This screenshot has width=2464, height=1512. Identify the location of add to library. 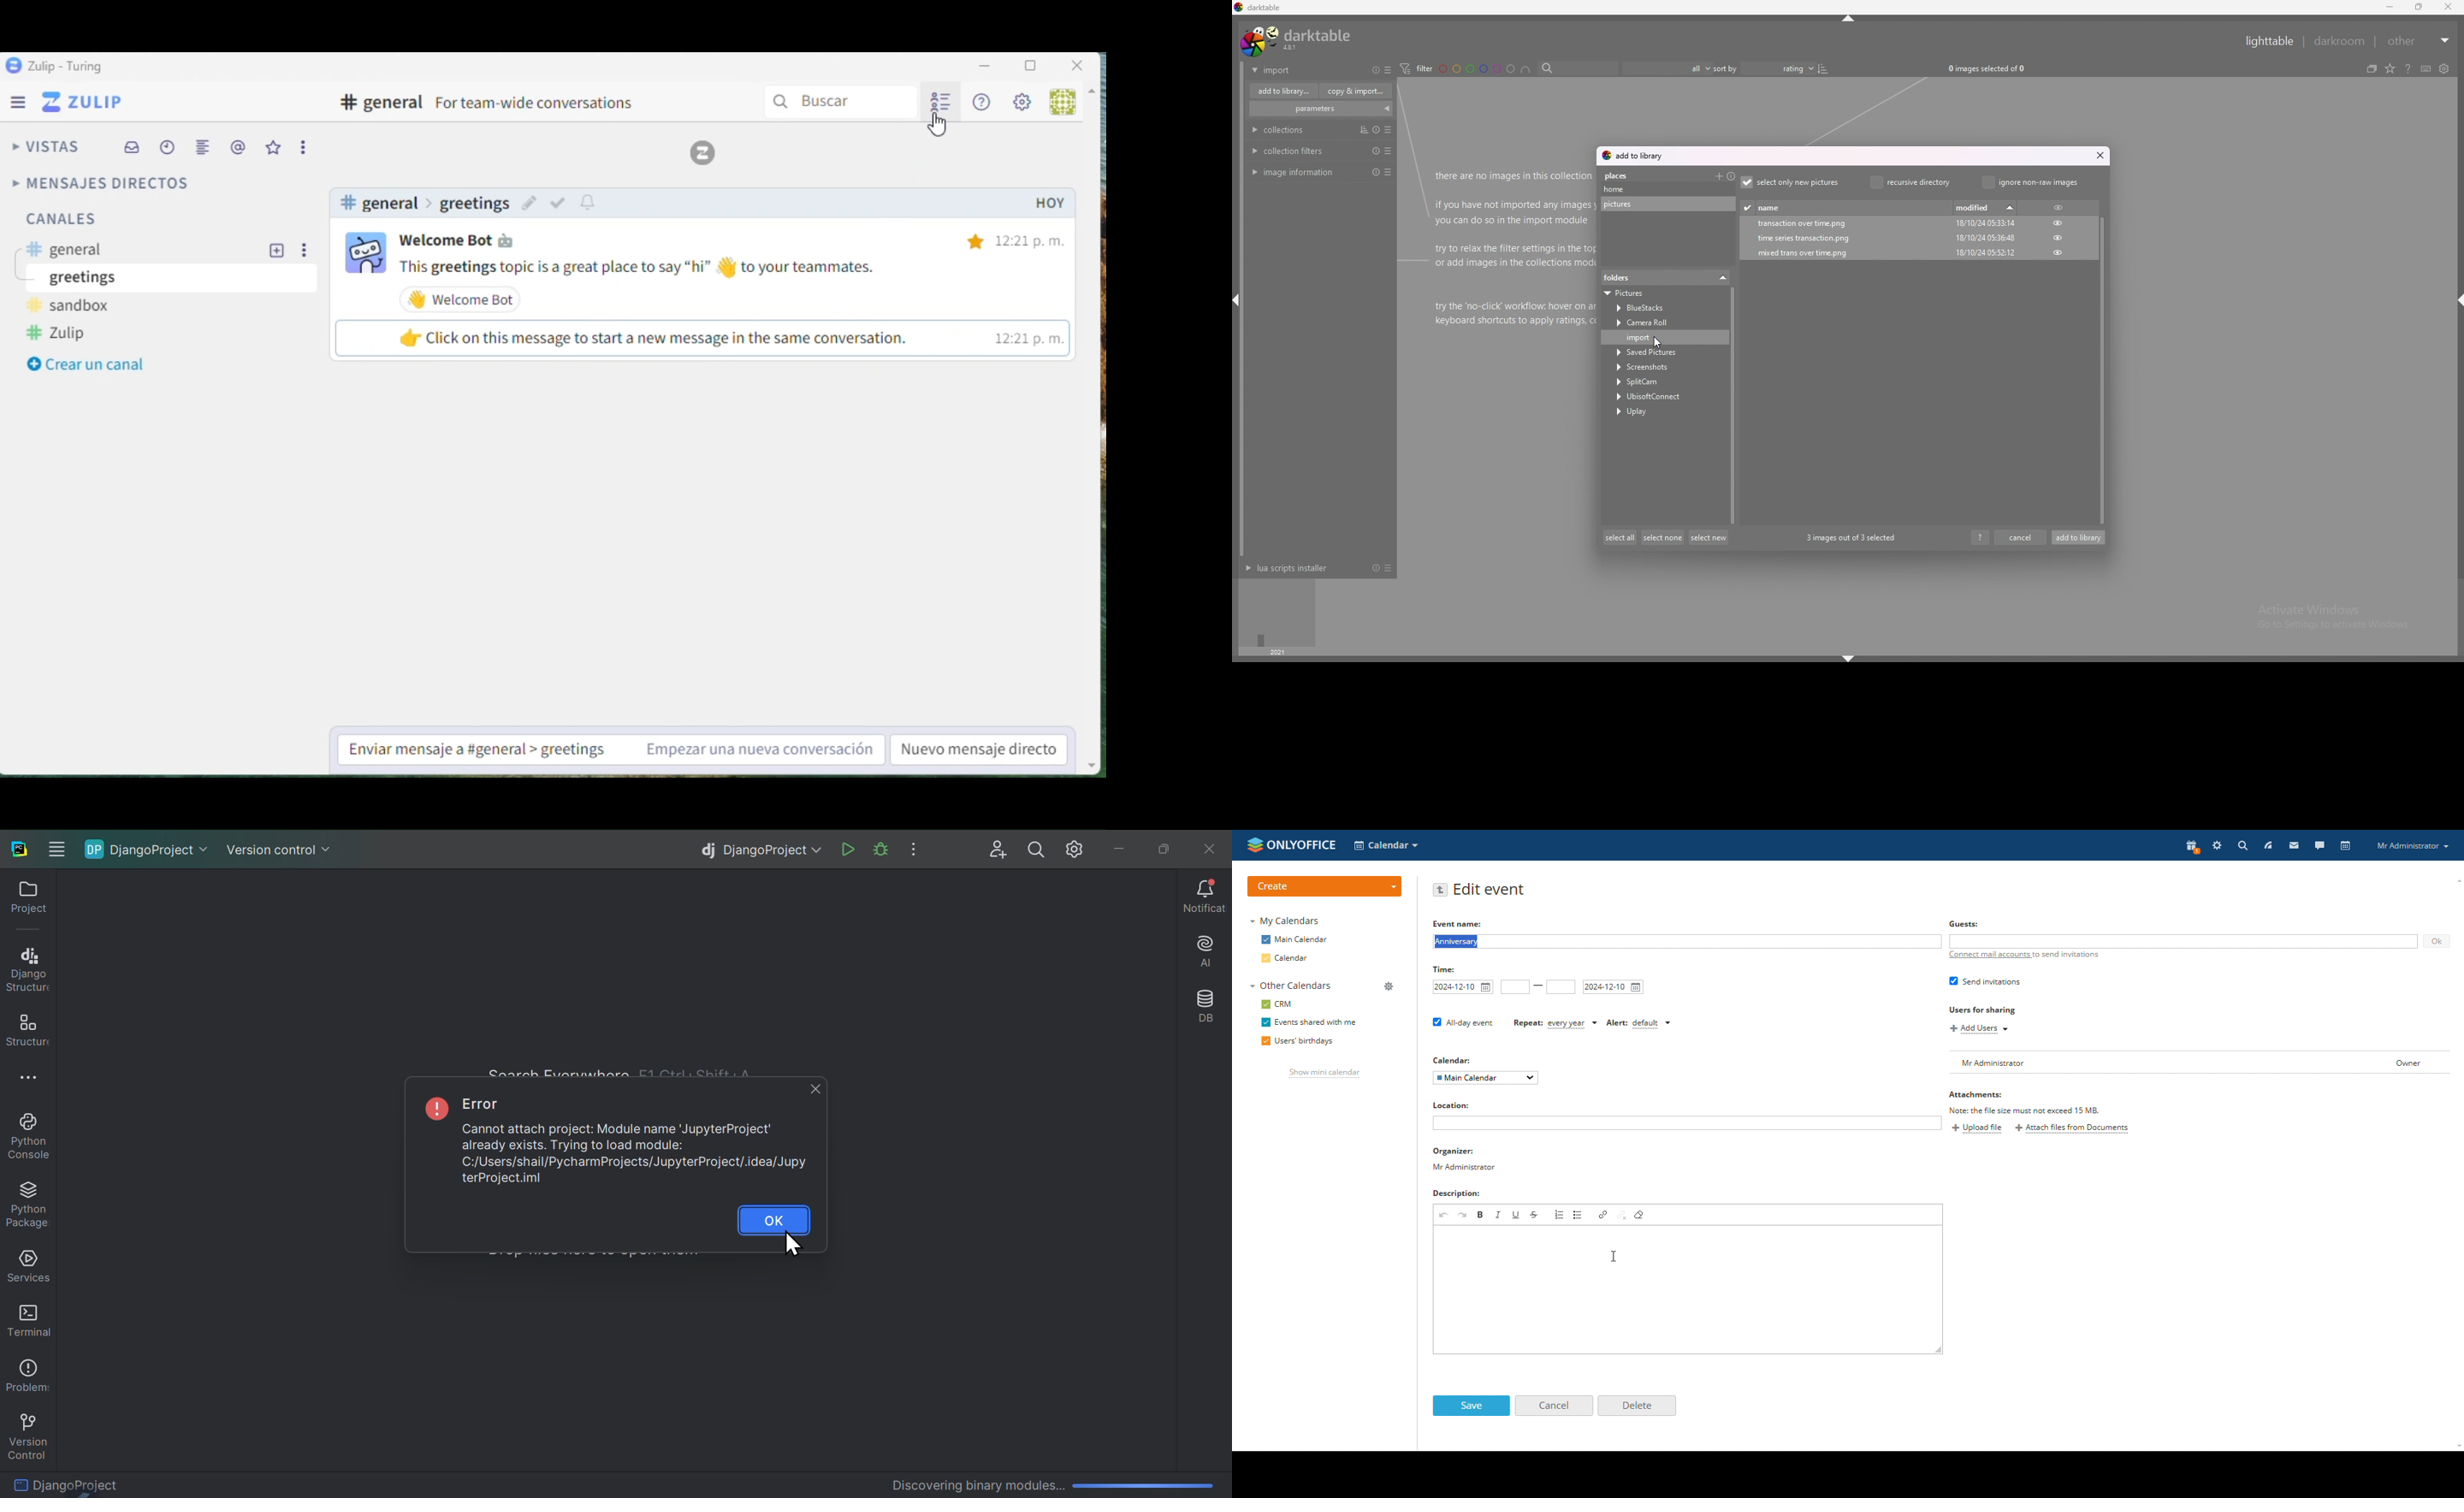
(1284, 91).